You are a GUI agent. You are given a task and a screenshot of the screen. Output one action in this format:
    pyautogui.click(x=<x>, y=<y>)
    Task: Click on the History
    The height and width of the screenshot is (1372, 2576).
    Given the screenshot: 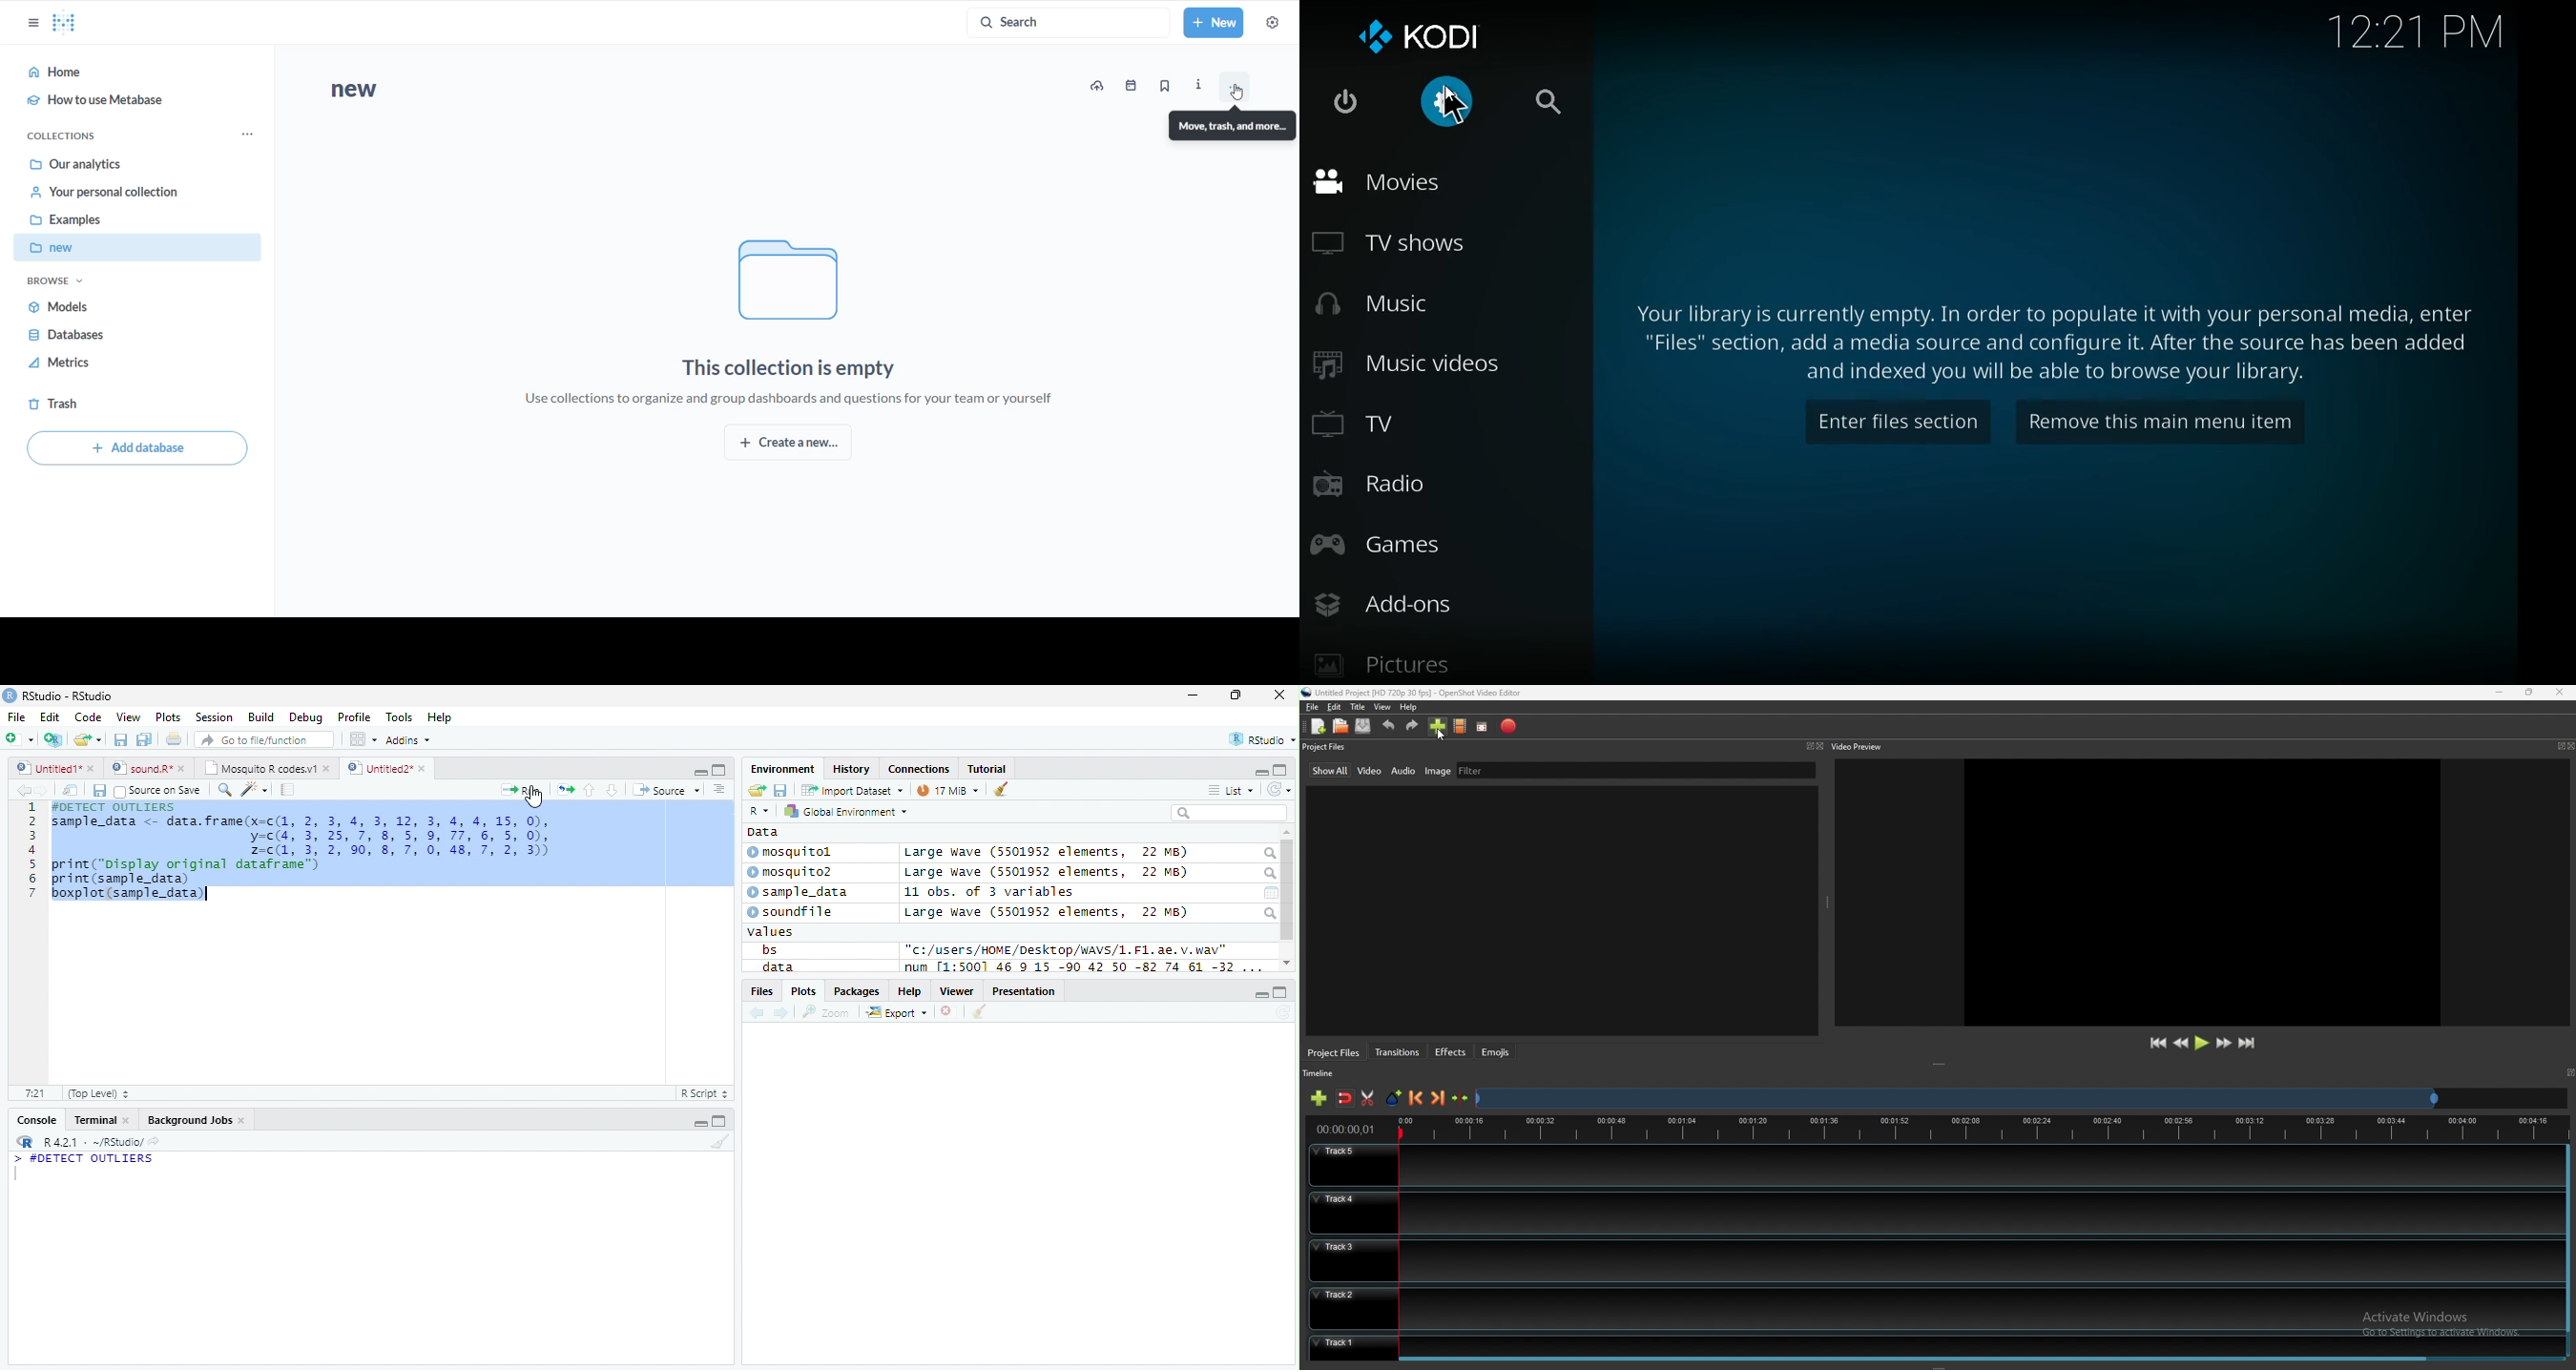 What is the action you would take?
    pyautogui.click(x=851, y=769)
    